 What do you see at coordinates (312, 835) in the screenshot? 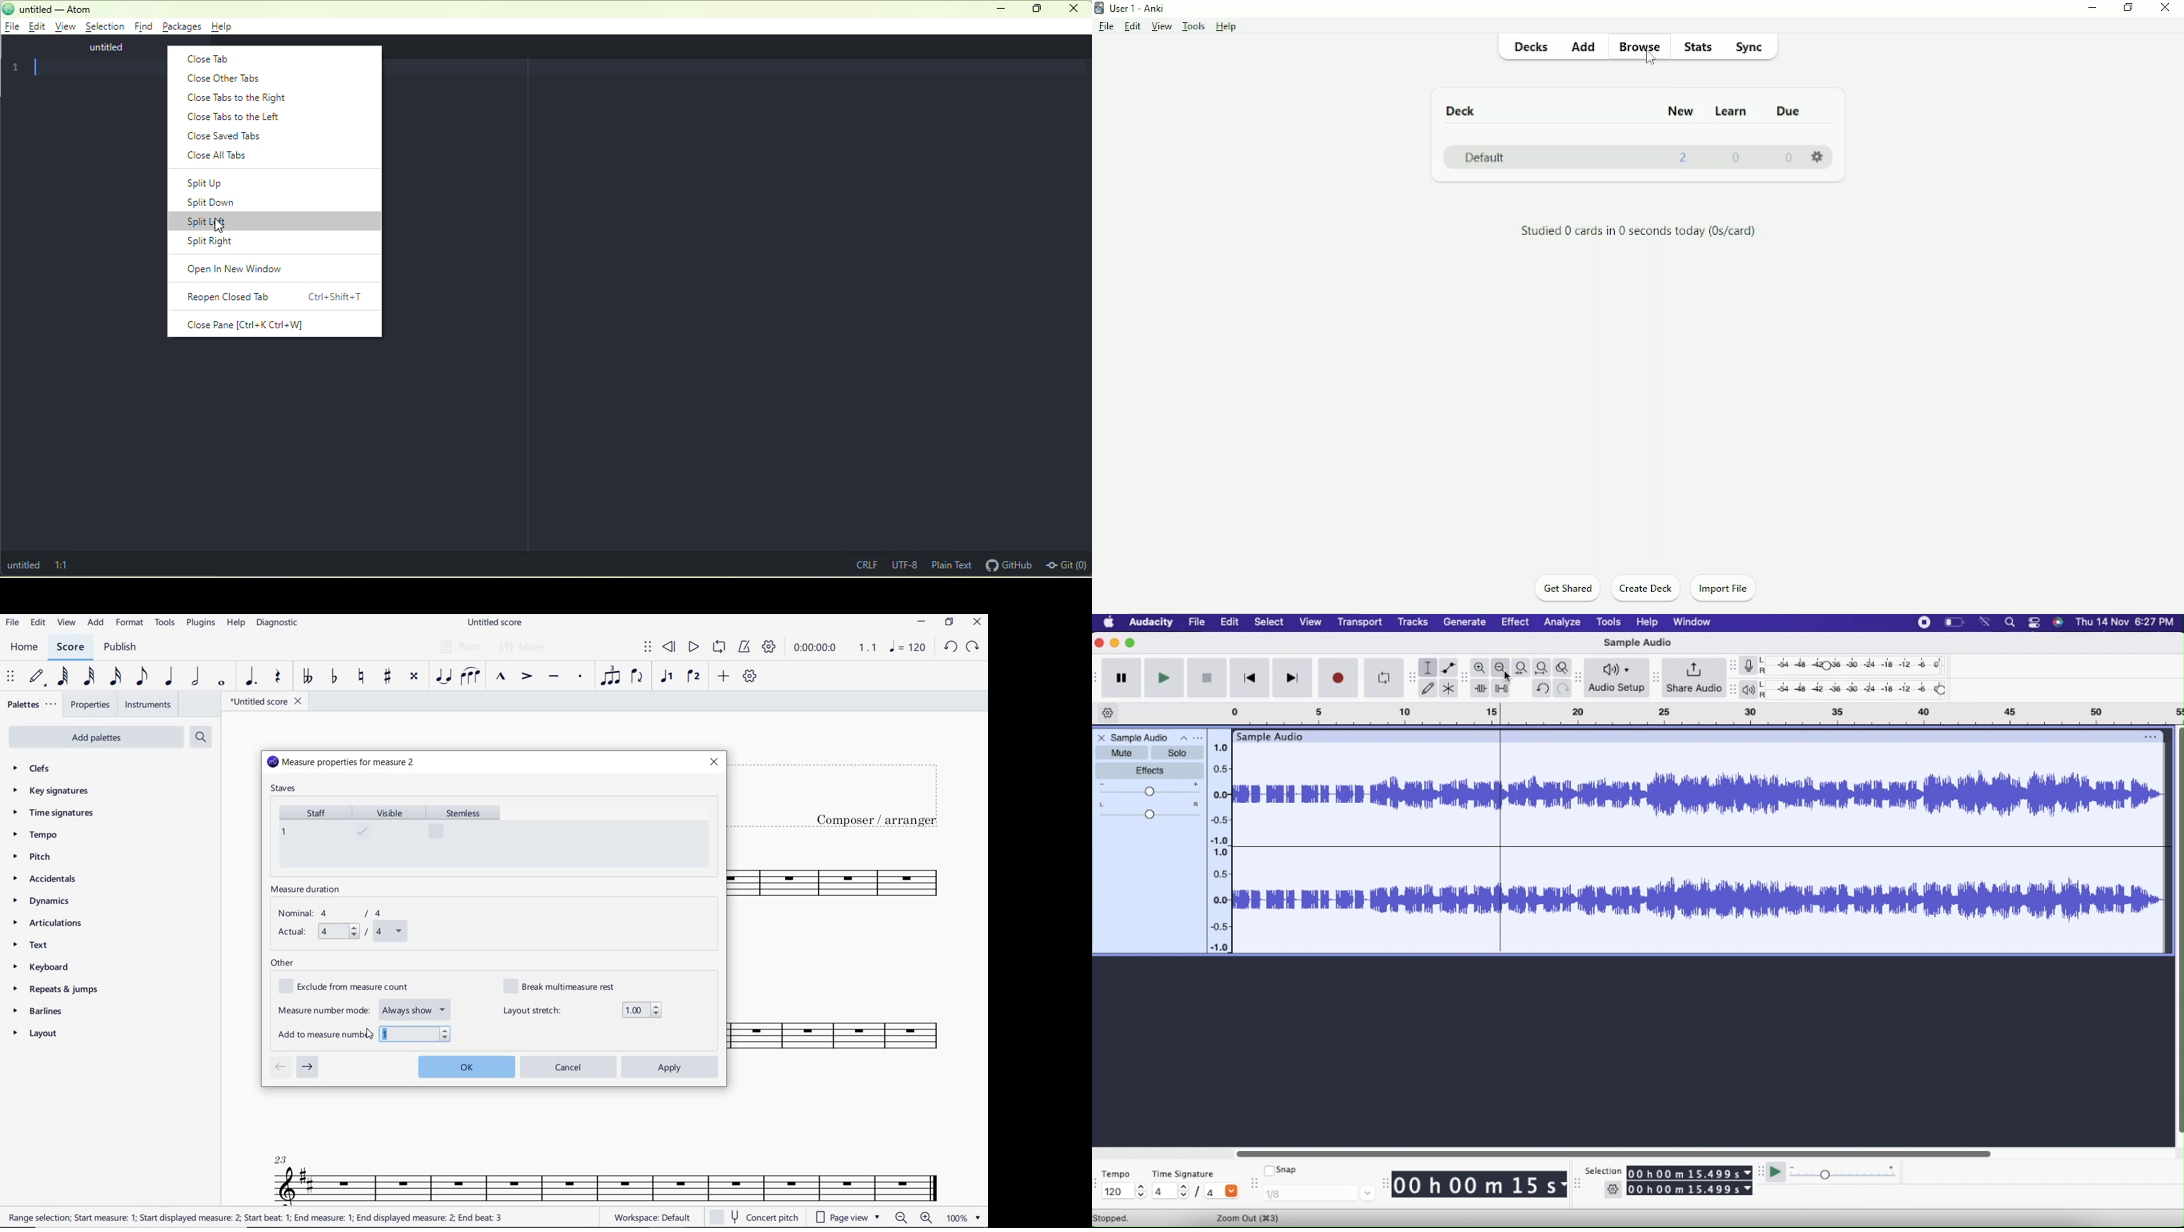
I see `staff` at bounding box center [312, 835].